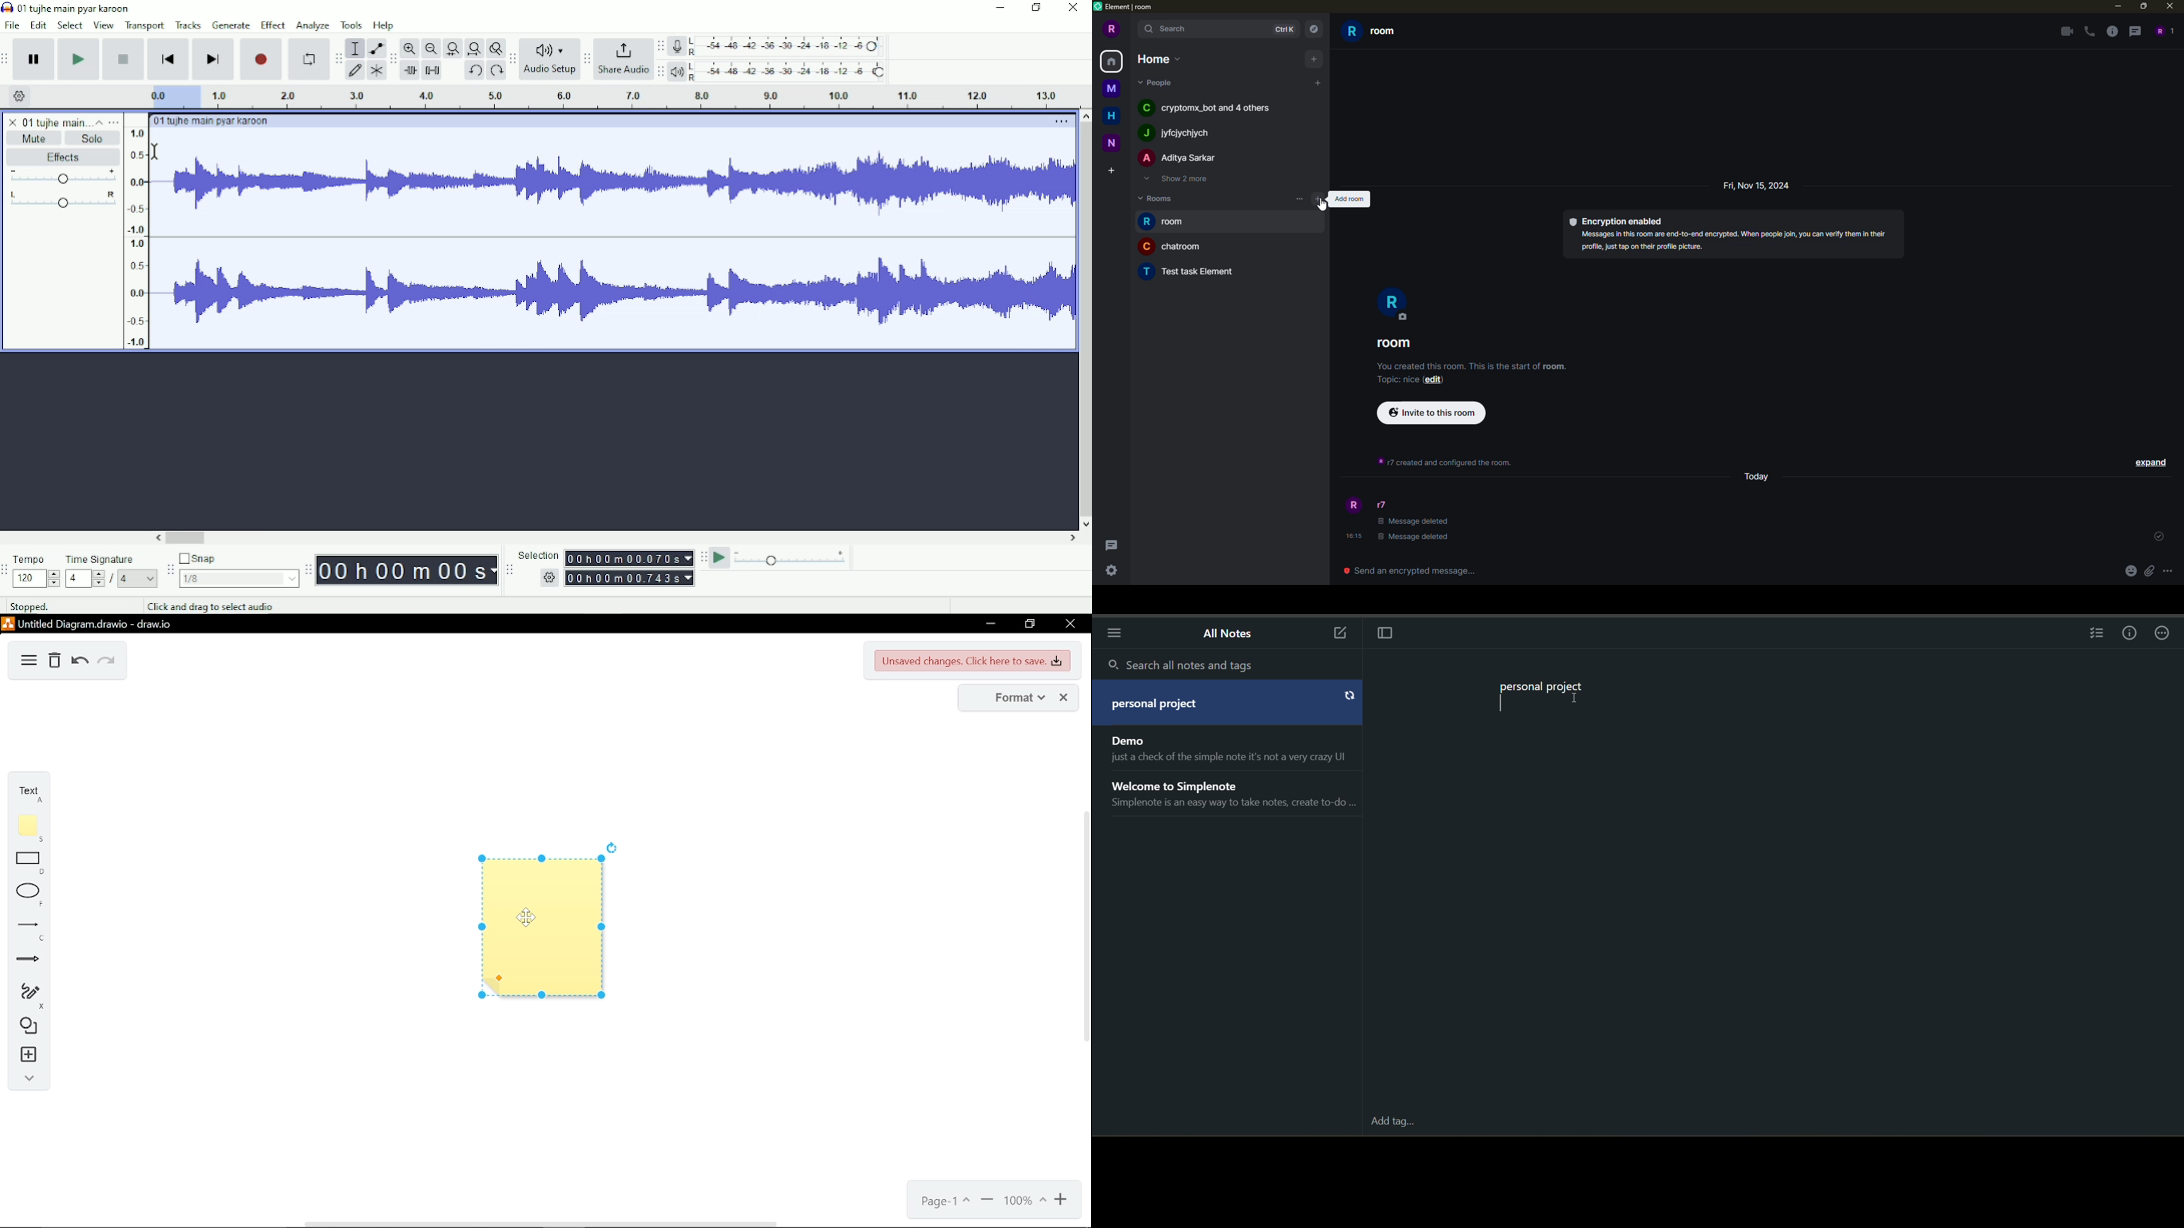 This screenshot has width=2184, height=1232. Describe the element at coordinates (702, 557) in the screenshot. I see `Audacity play-at-speed toolbar` at that location.